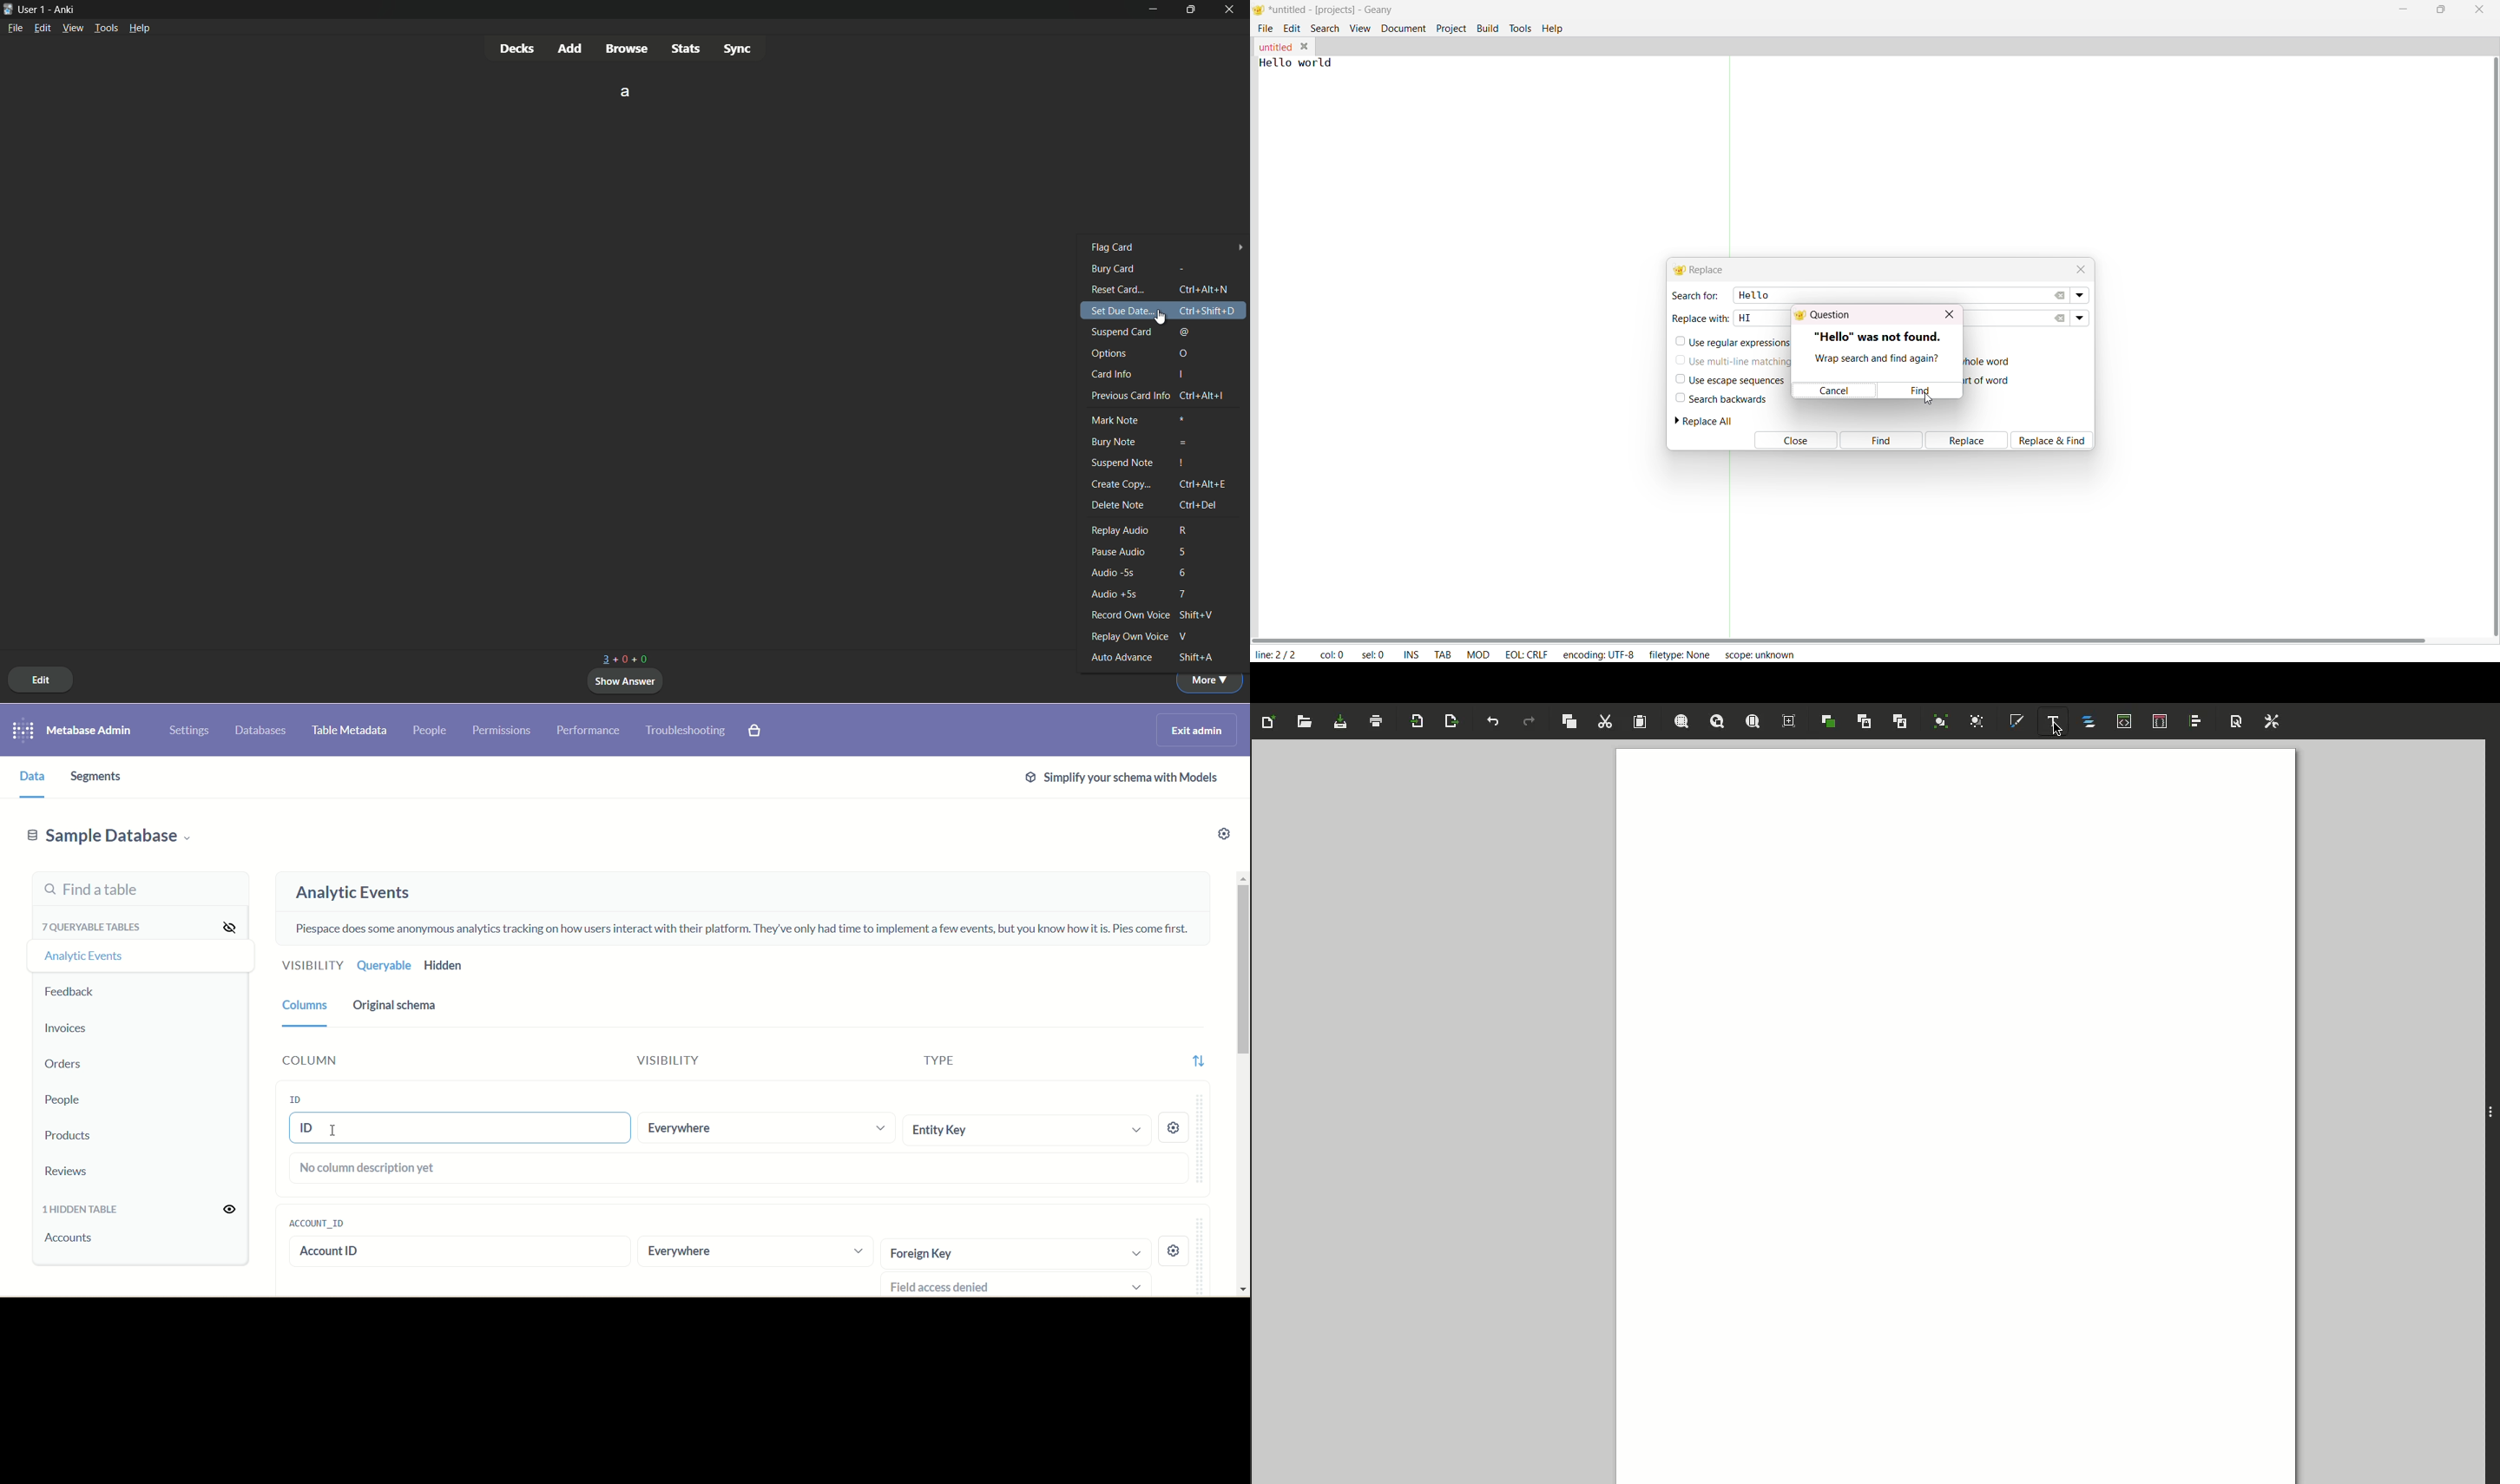  Describe the element at coordinates (1190, 731) in the screenshot. I see `Exit admin` at that location.